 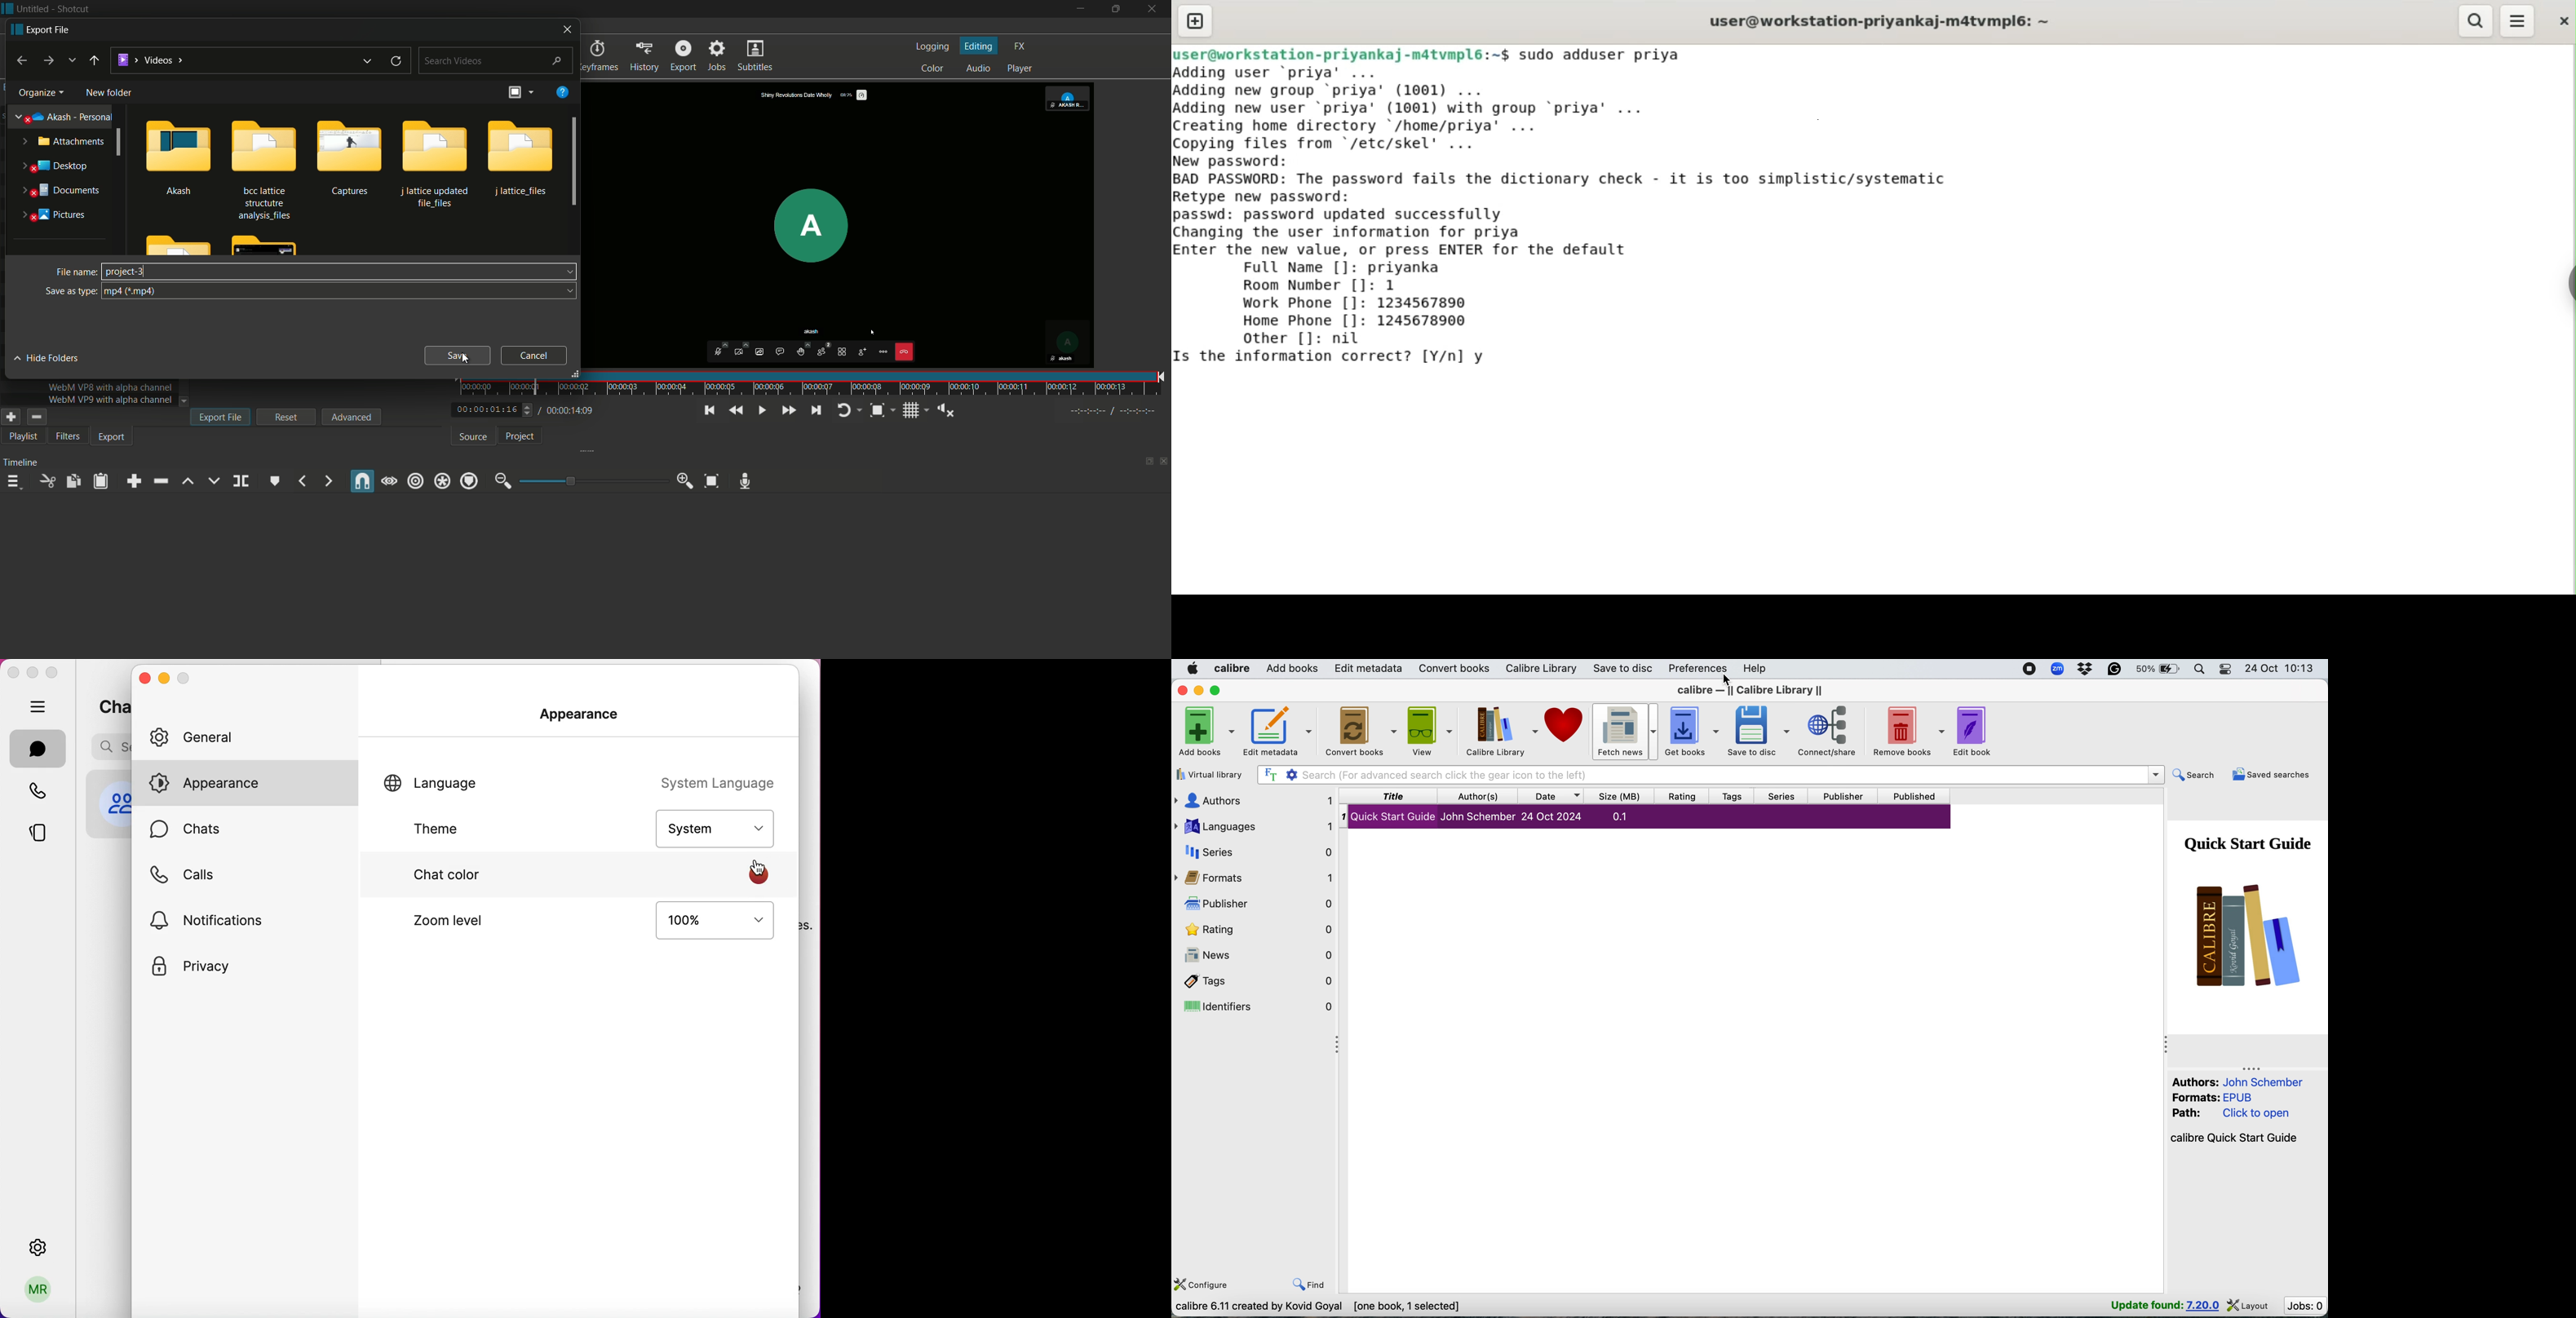 What do you see at coordinates (566, 29) in the screenshot?
I see `close window` at bounding box center [566, 29].